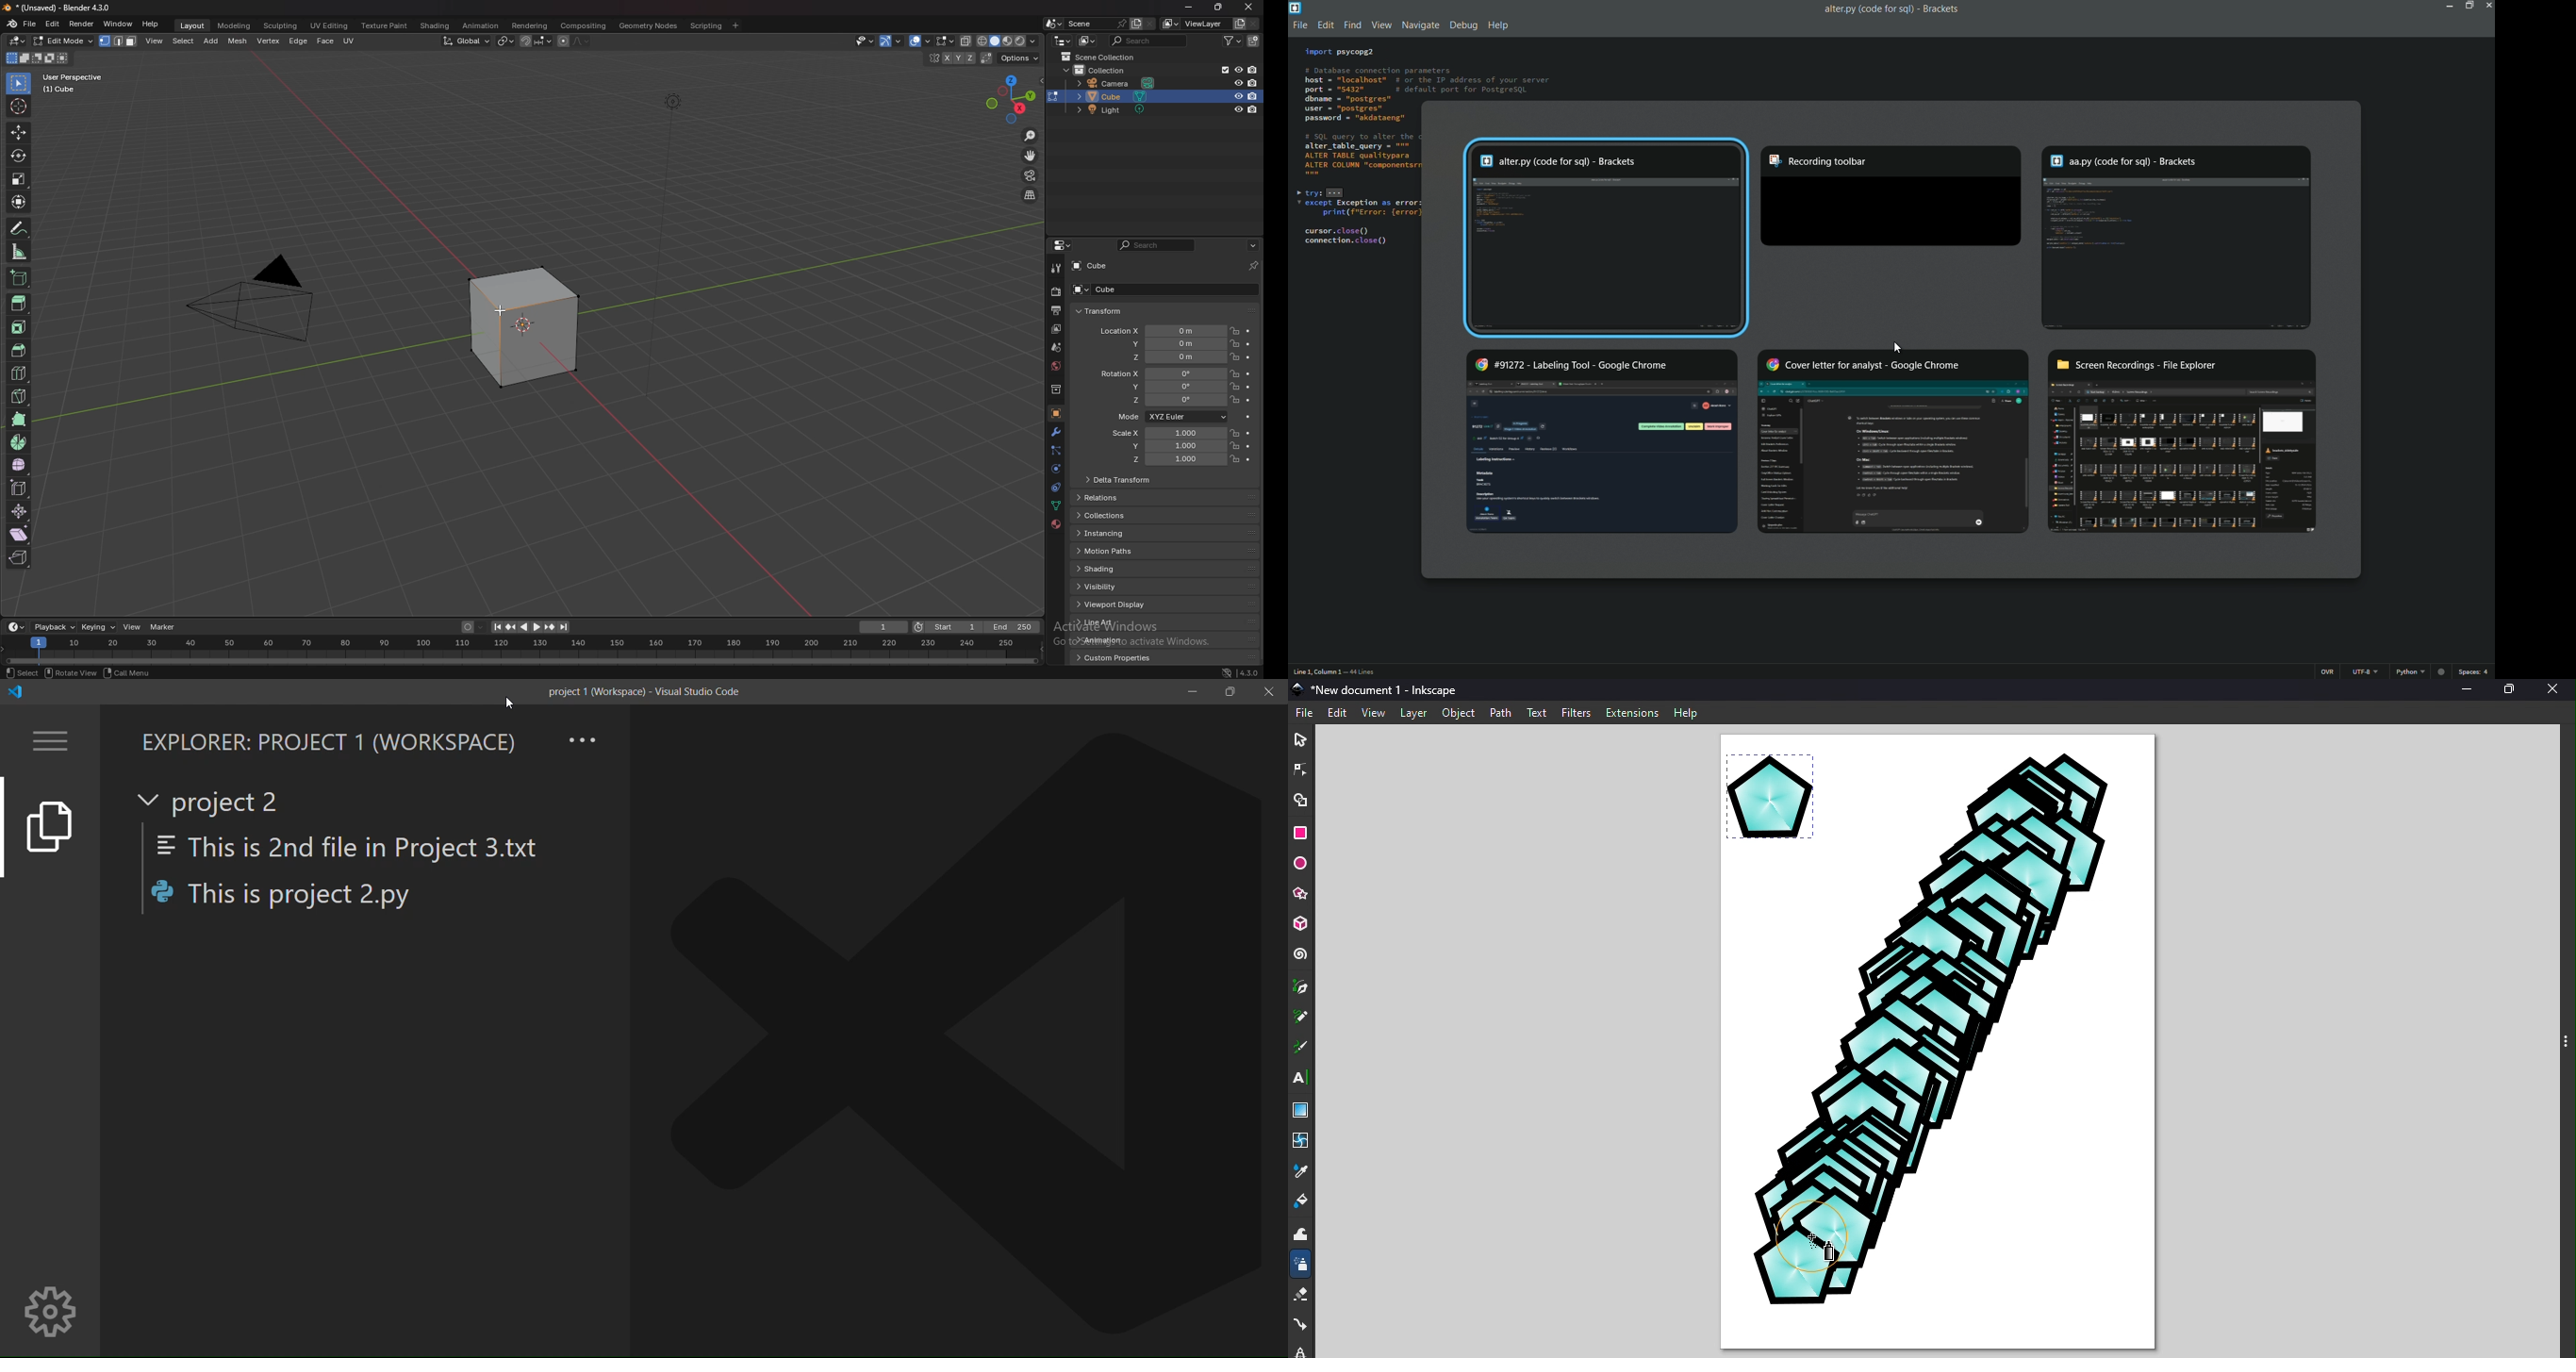 Image resolution: width=2576 pixels, height=1372 pixels. I want to click on browse scene to be linked, so click(1055, 24).